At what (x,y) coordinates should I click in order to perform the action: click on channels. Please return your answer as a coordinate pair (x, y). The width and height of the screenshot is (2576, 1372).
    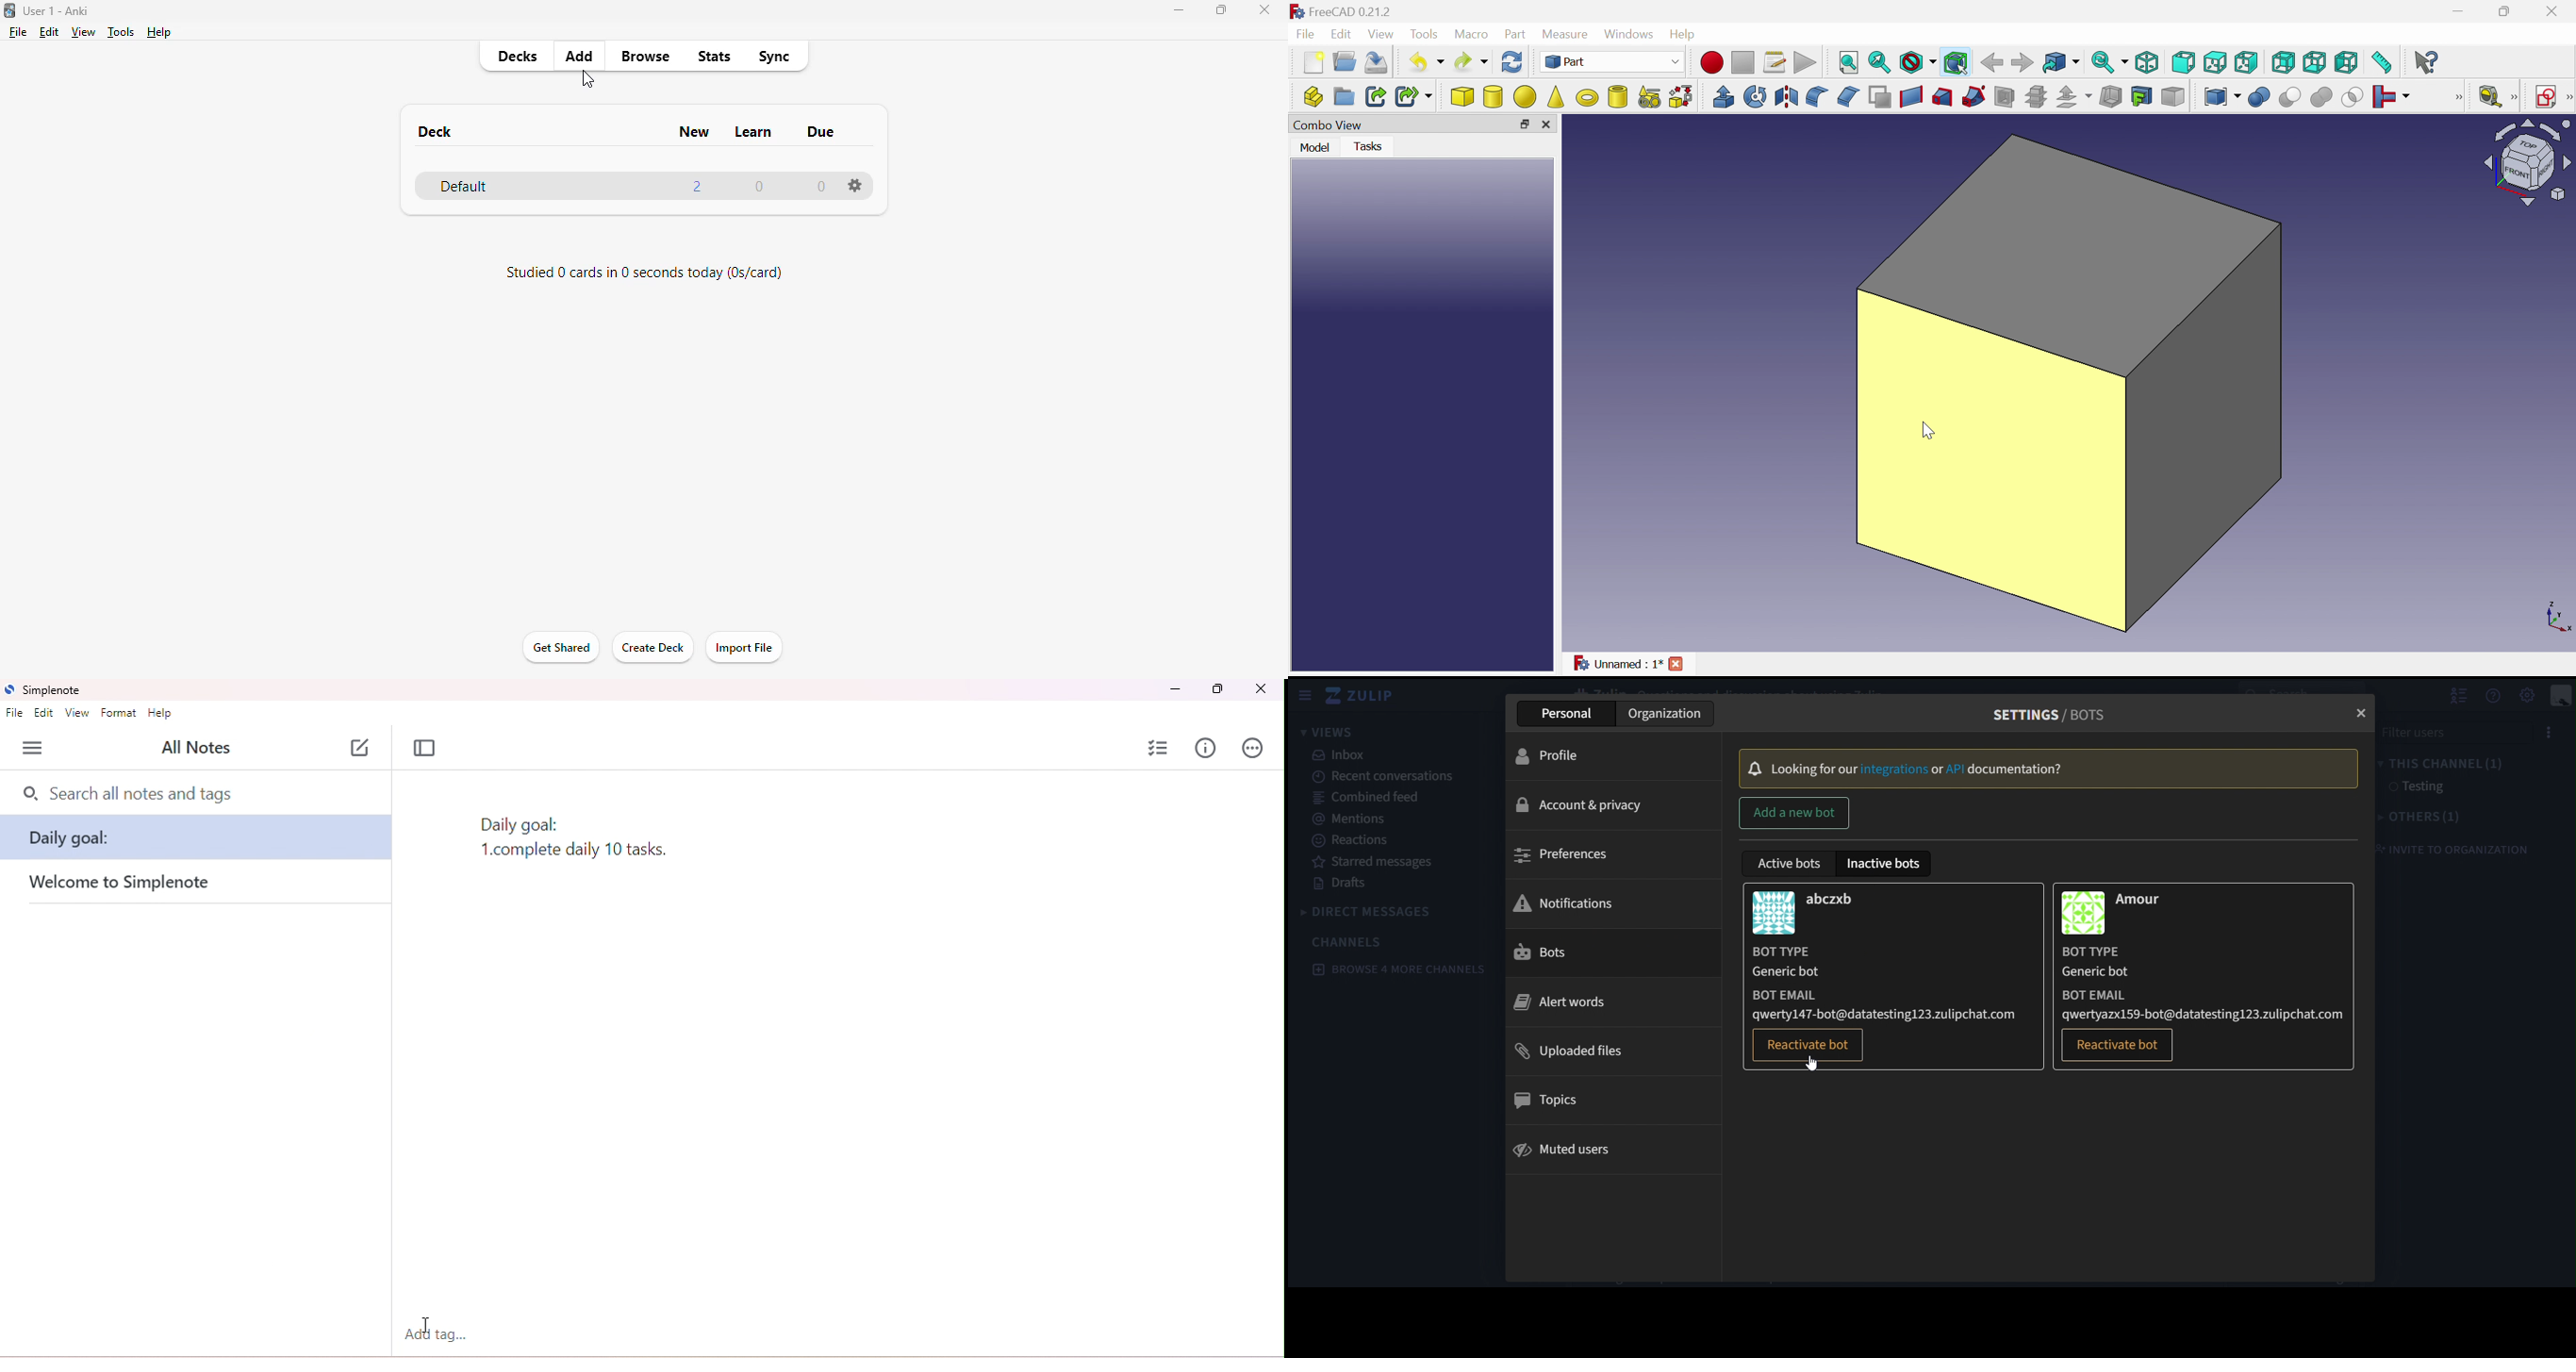
    Looking at the image, I should click on (1348, 942).